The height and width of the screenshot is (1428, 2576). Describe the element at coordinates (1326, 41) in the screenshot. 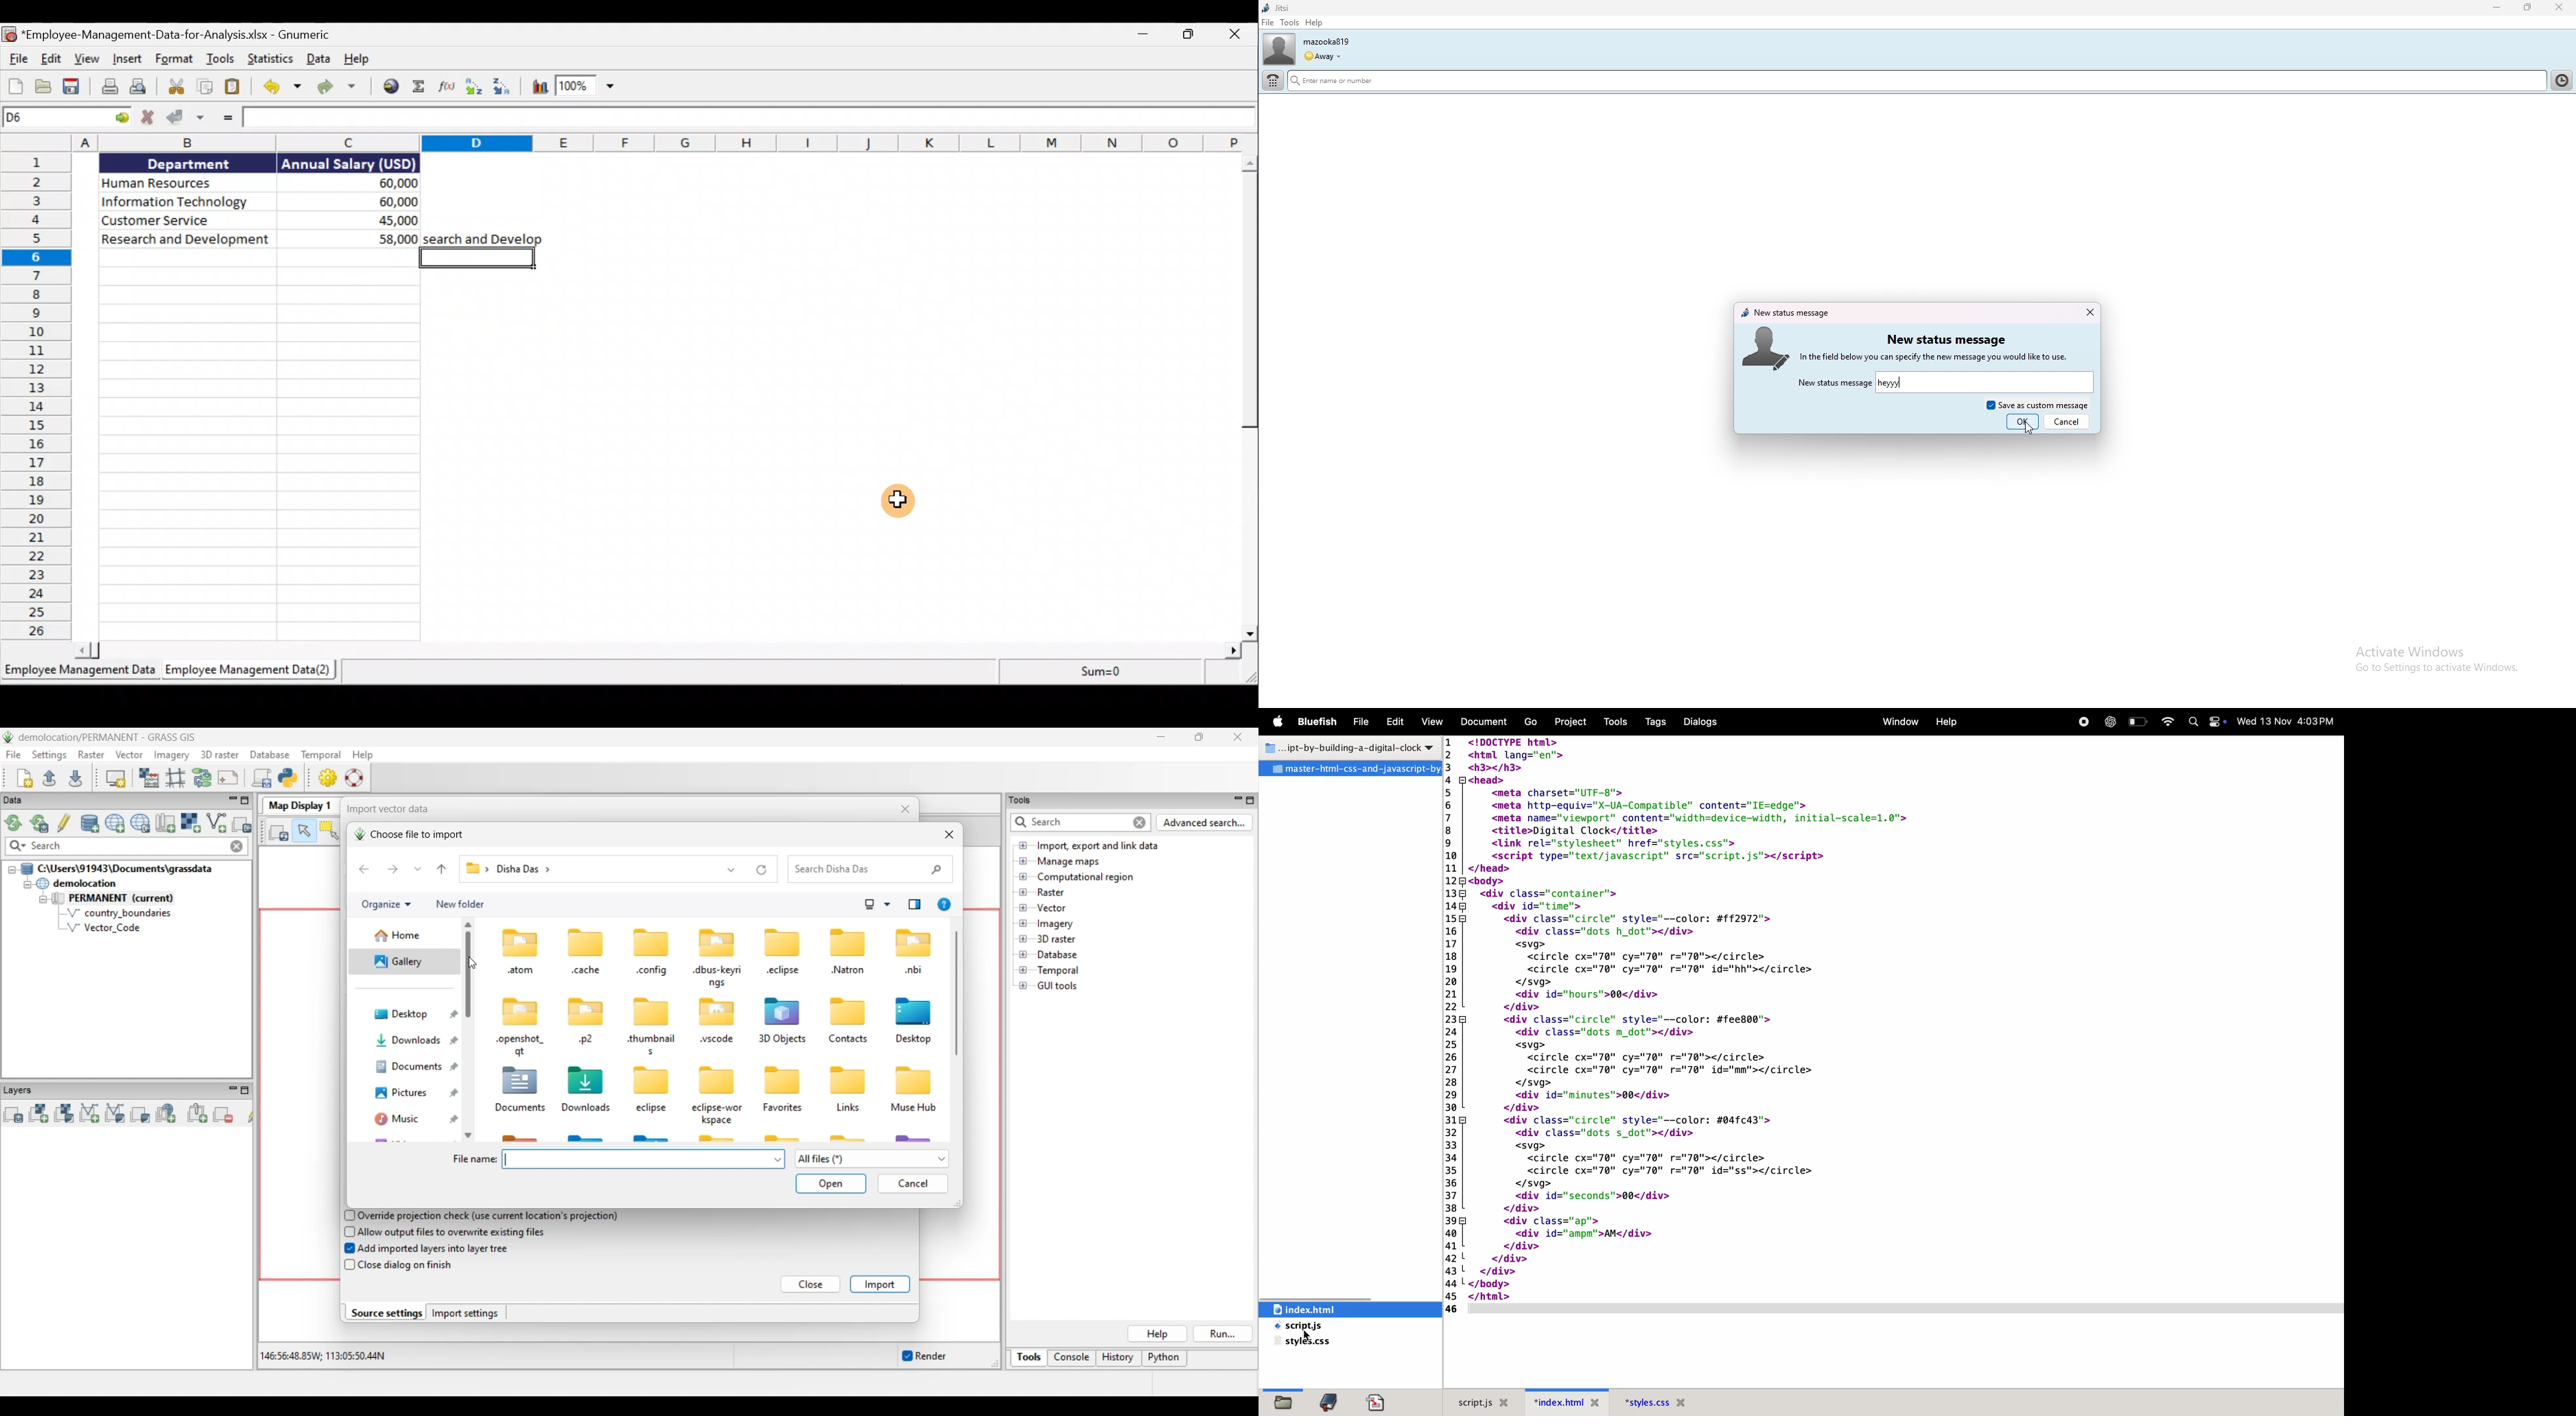

I see `username` at that location.